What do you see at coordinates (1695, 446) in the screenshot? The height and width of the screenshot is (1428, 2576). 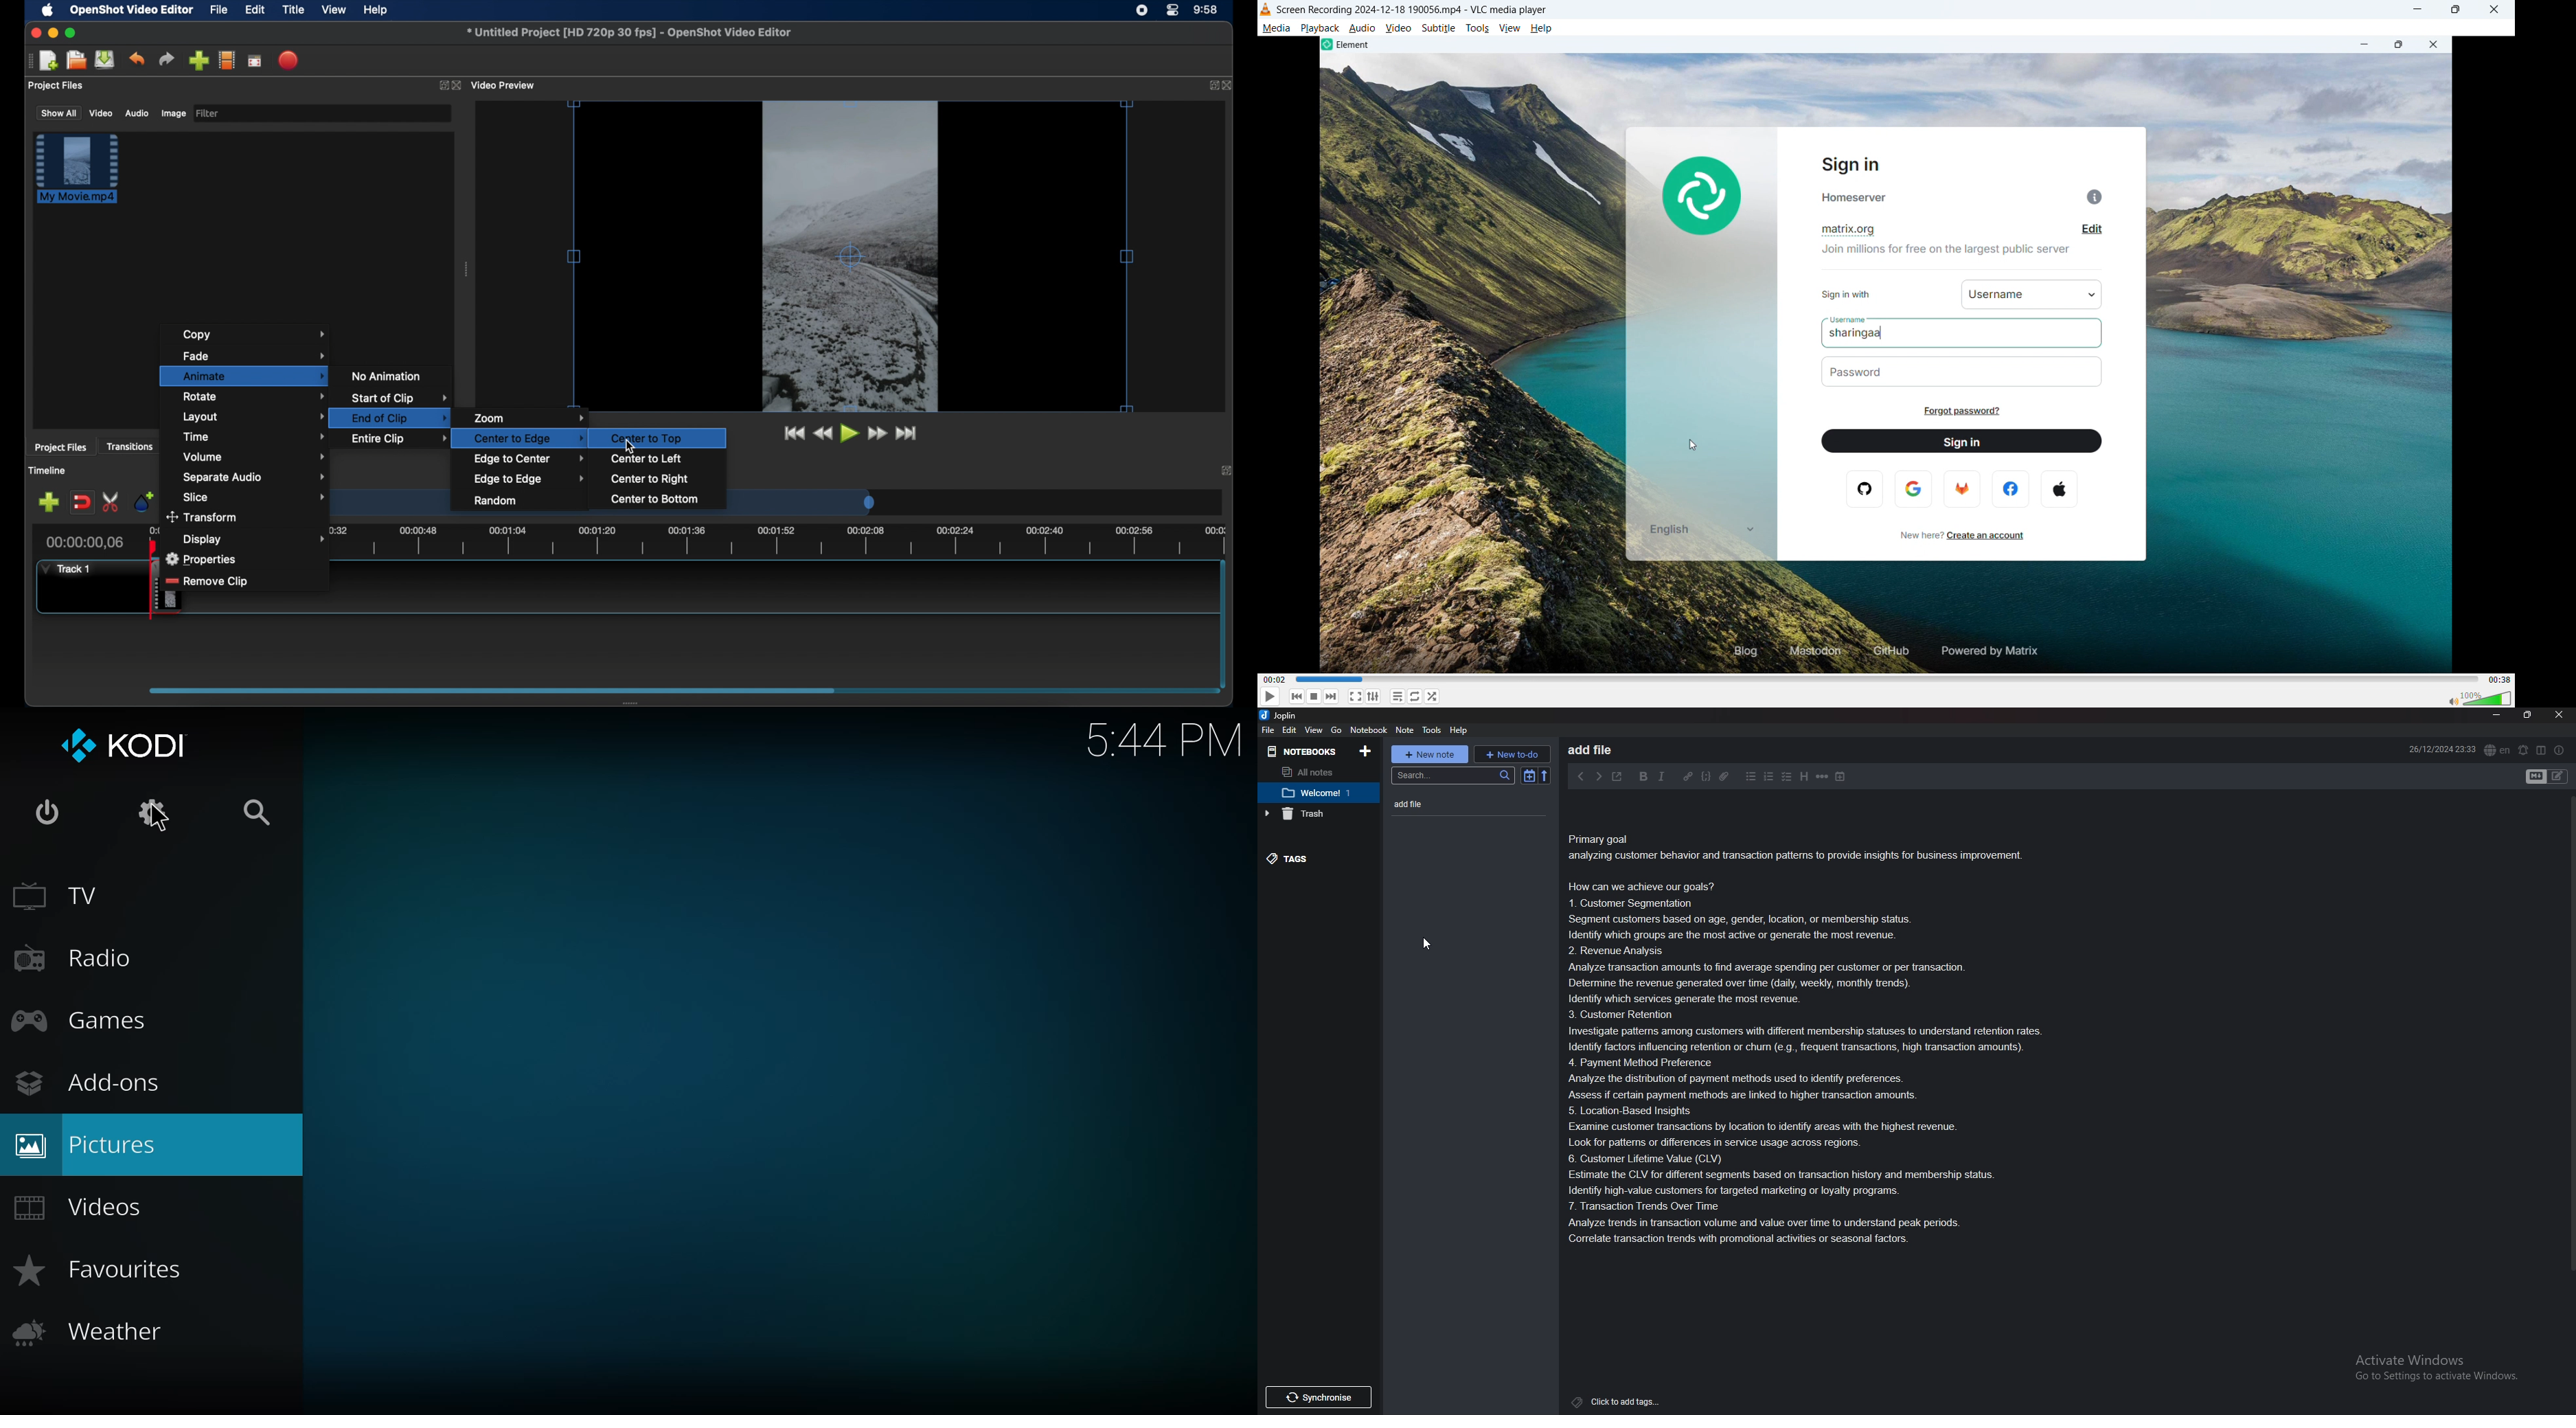 I see `cursor` at bounding box center [1695, 446].